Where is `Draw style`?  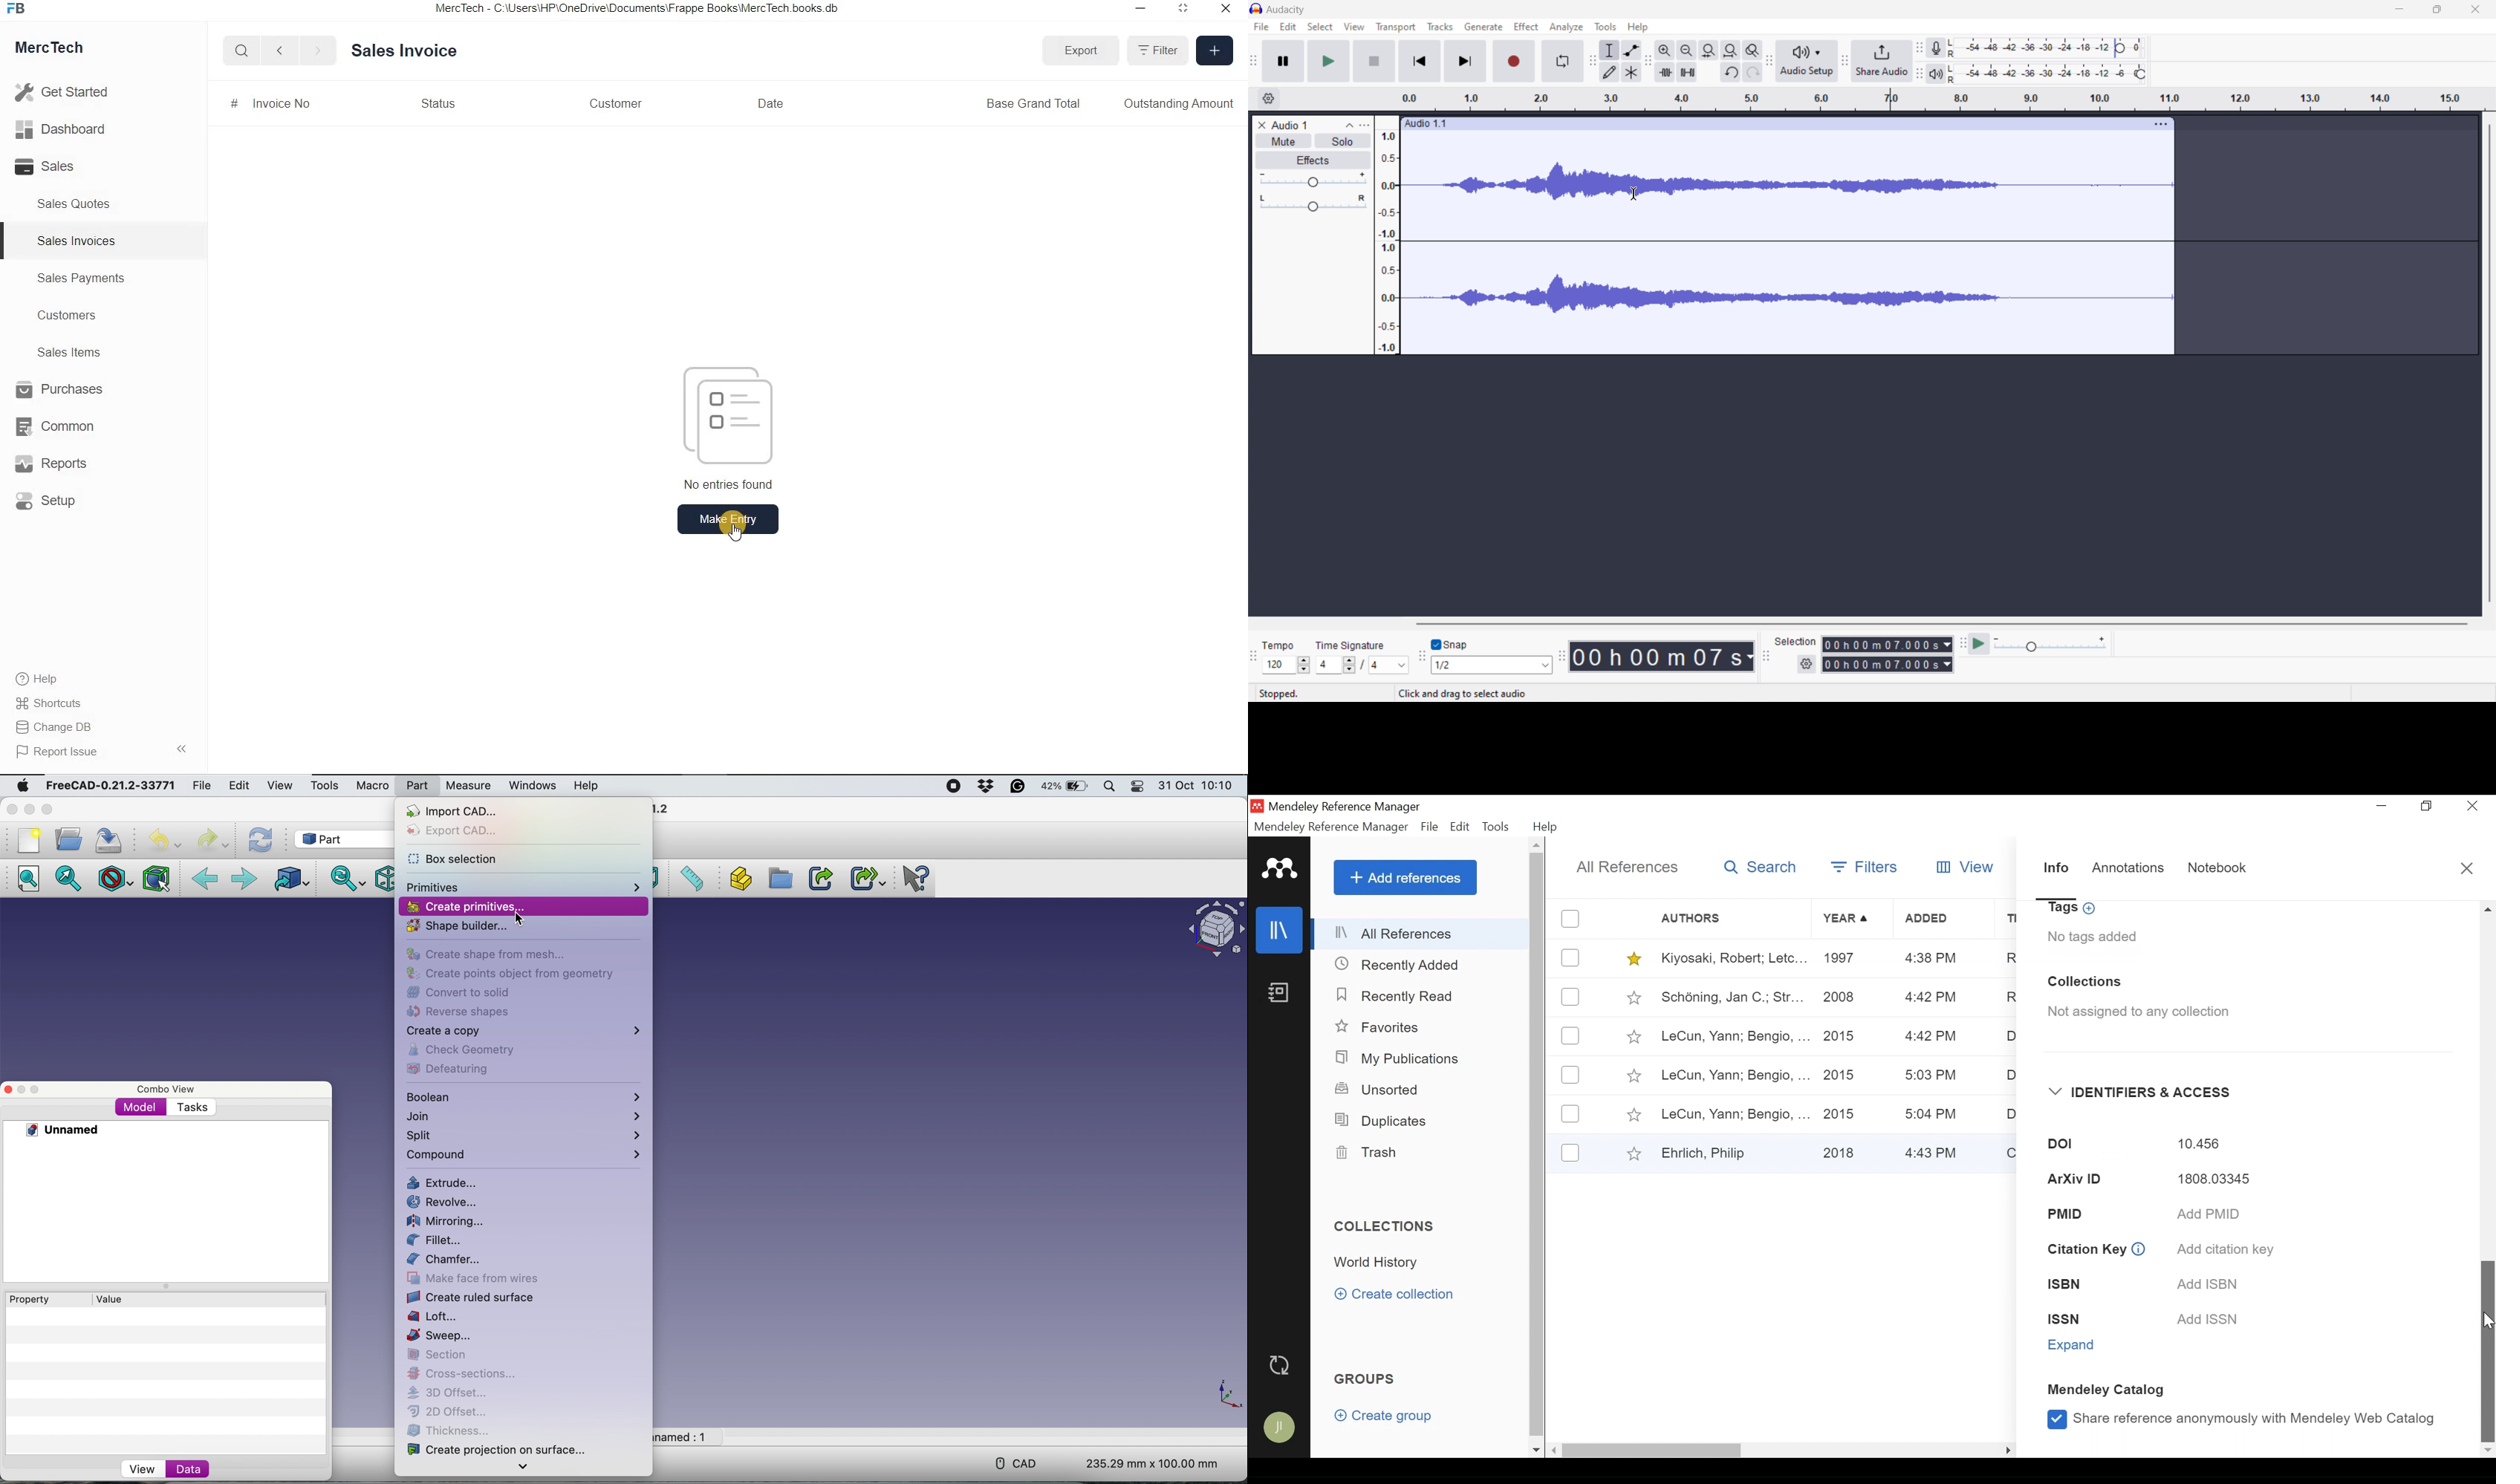
Draw style is located at coordinates (113, 879).